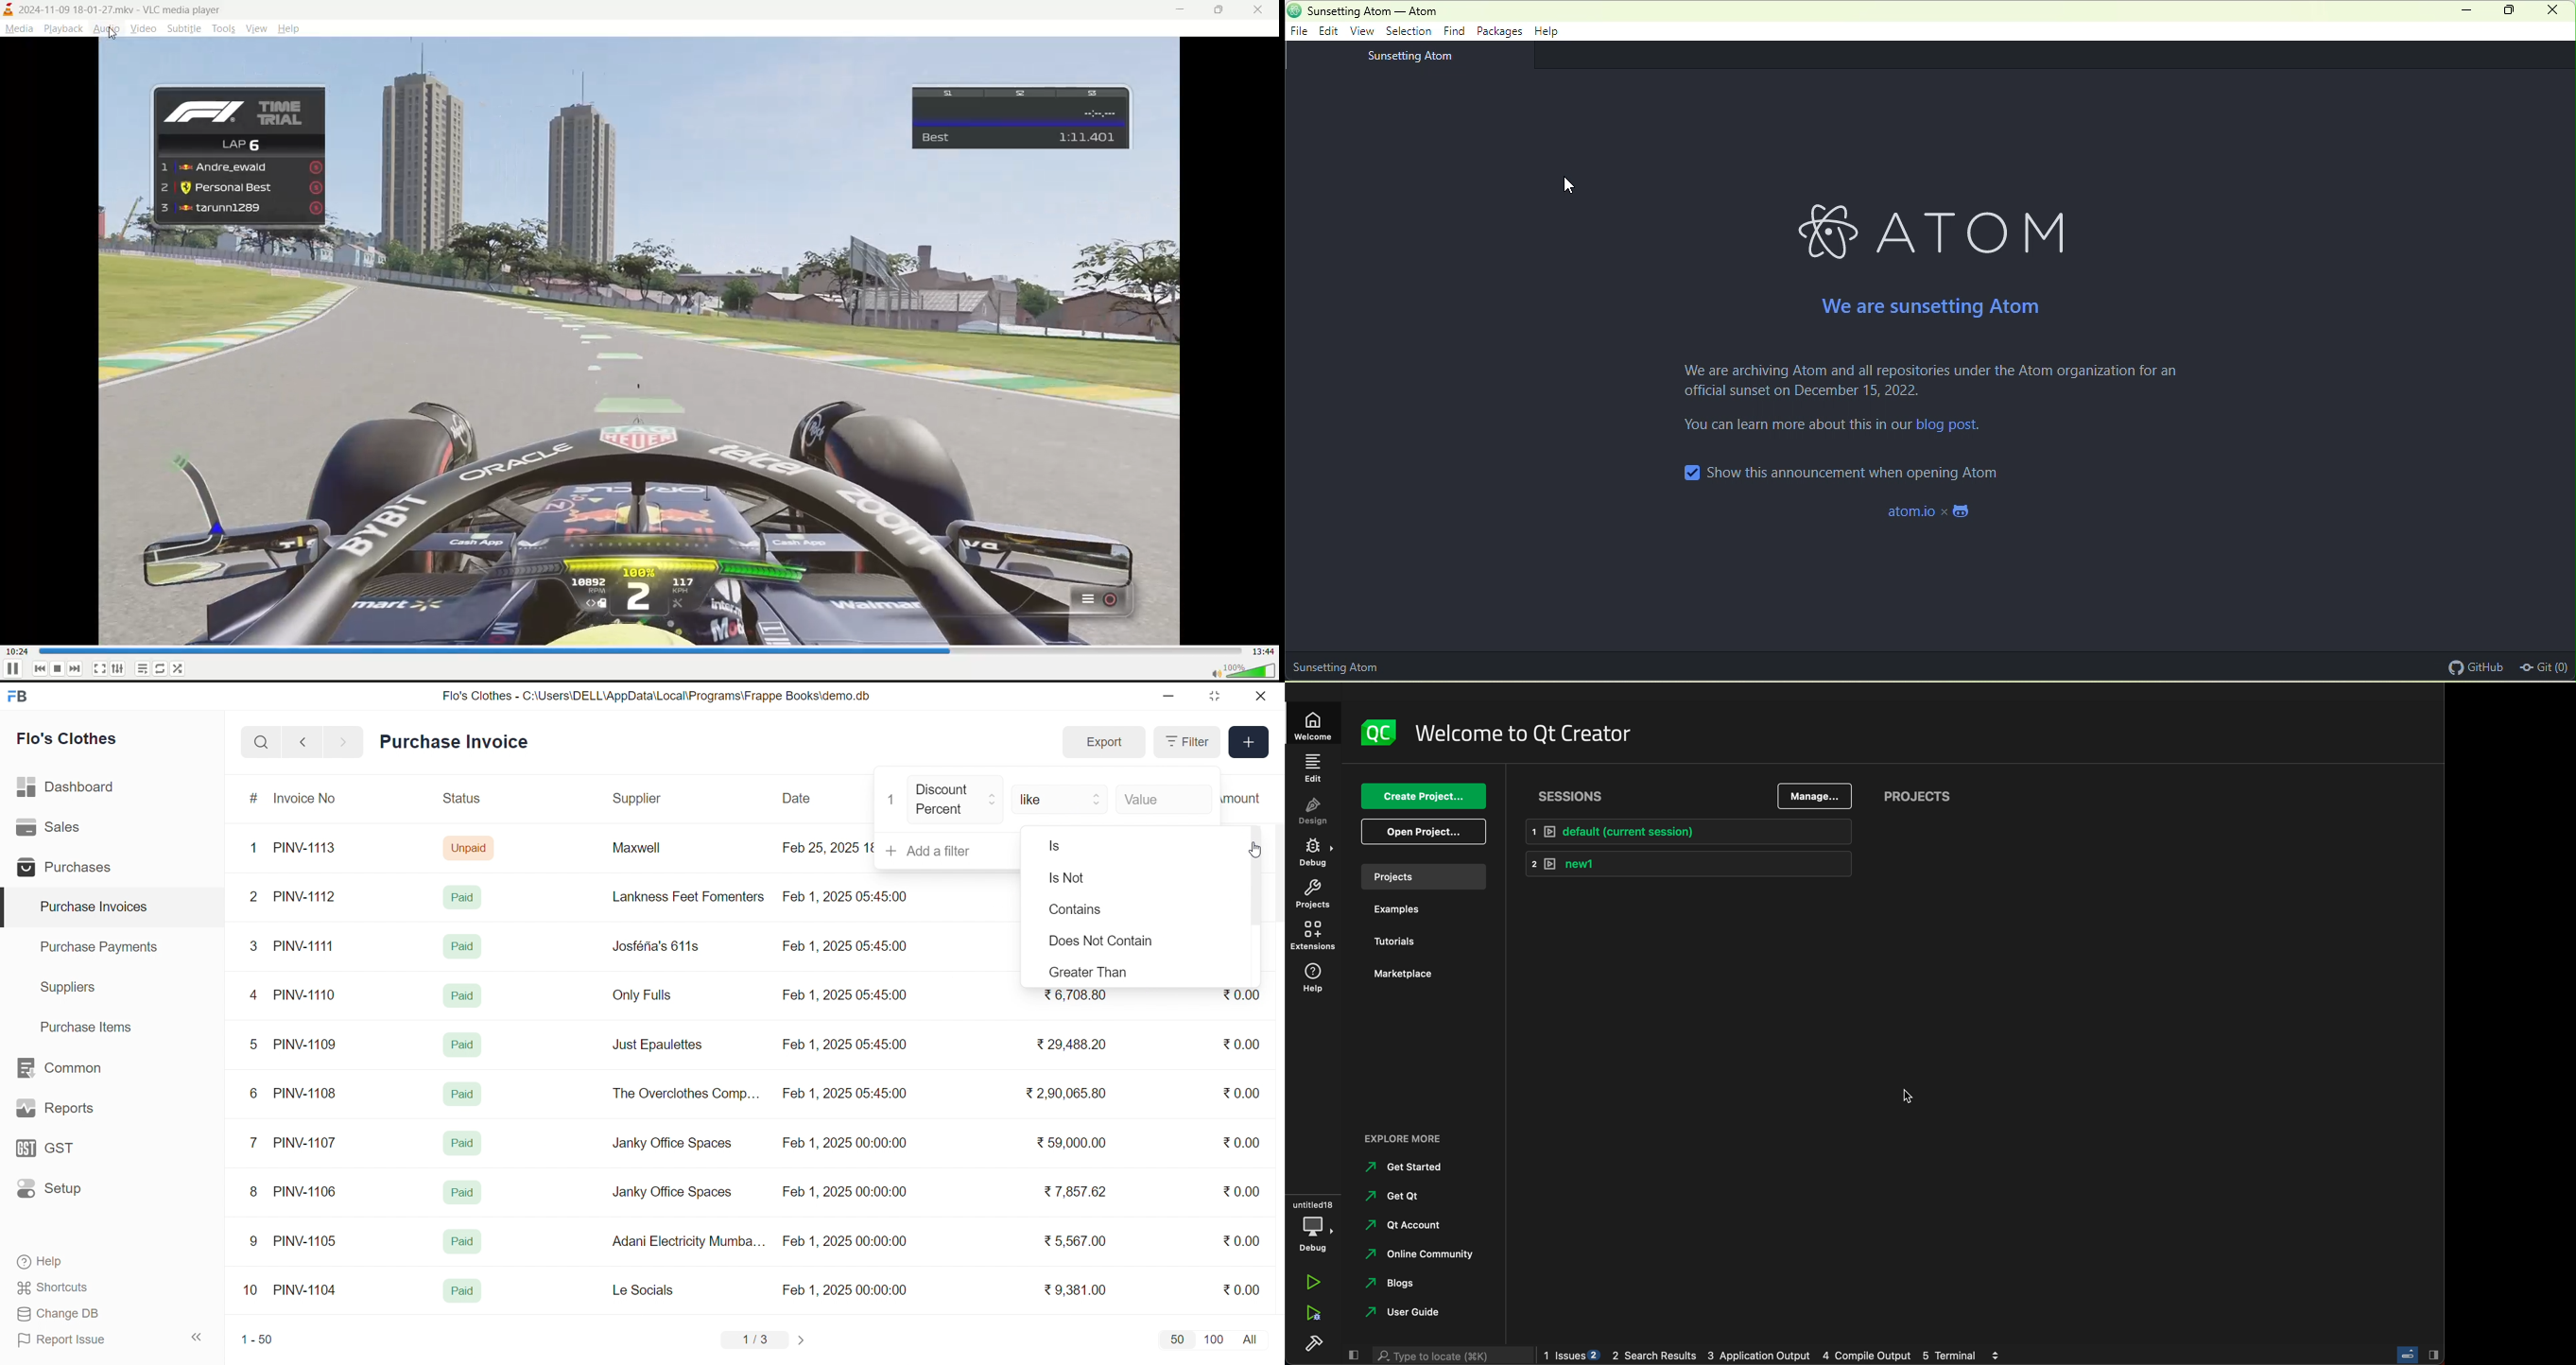 This screenshot has width=2576, height=1372. What do you see at coordinates (310, 799) in the screenshot?
I see `Invoice No` at bounding box center [310, 799].